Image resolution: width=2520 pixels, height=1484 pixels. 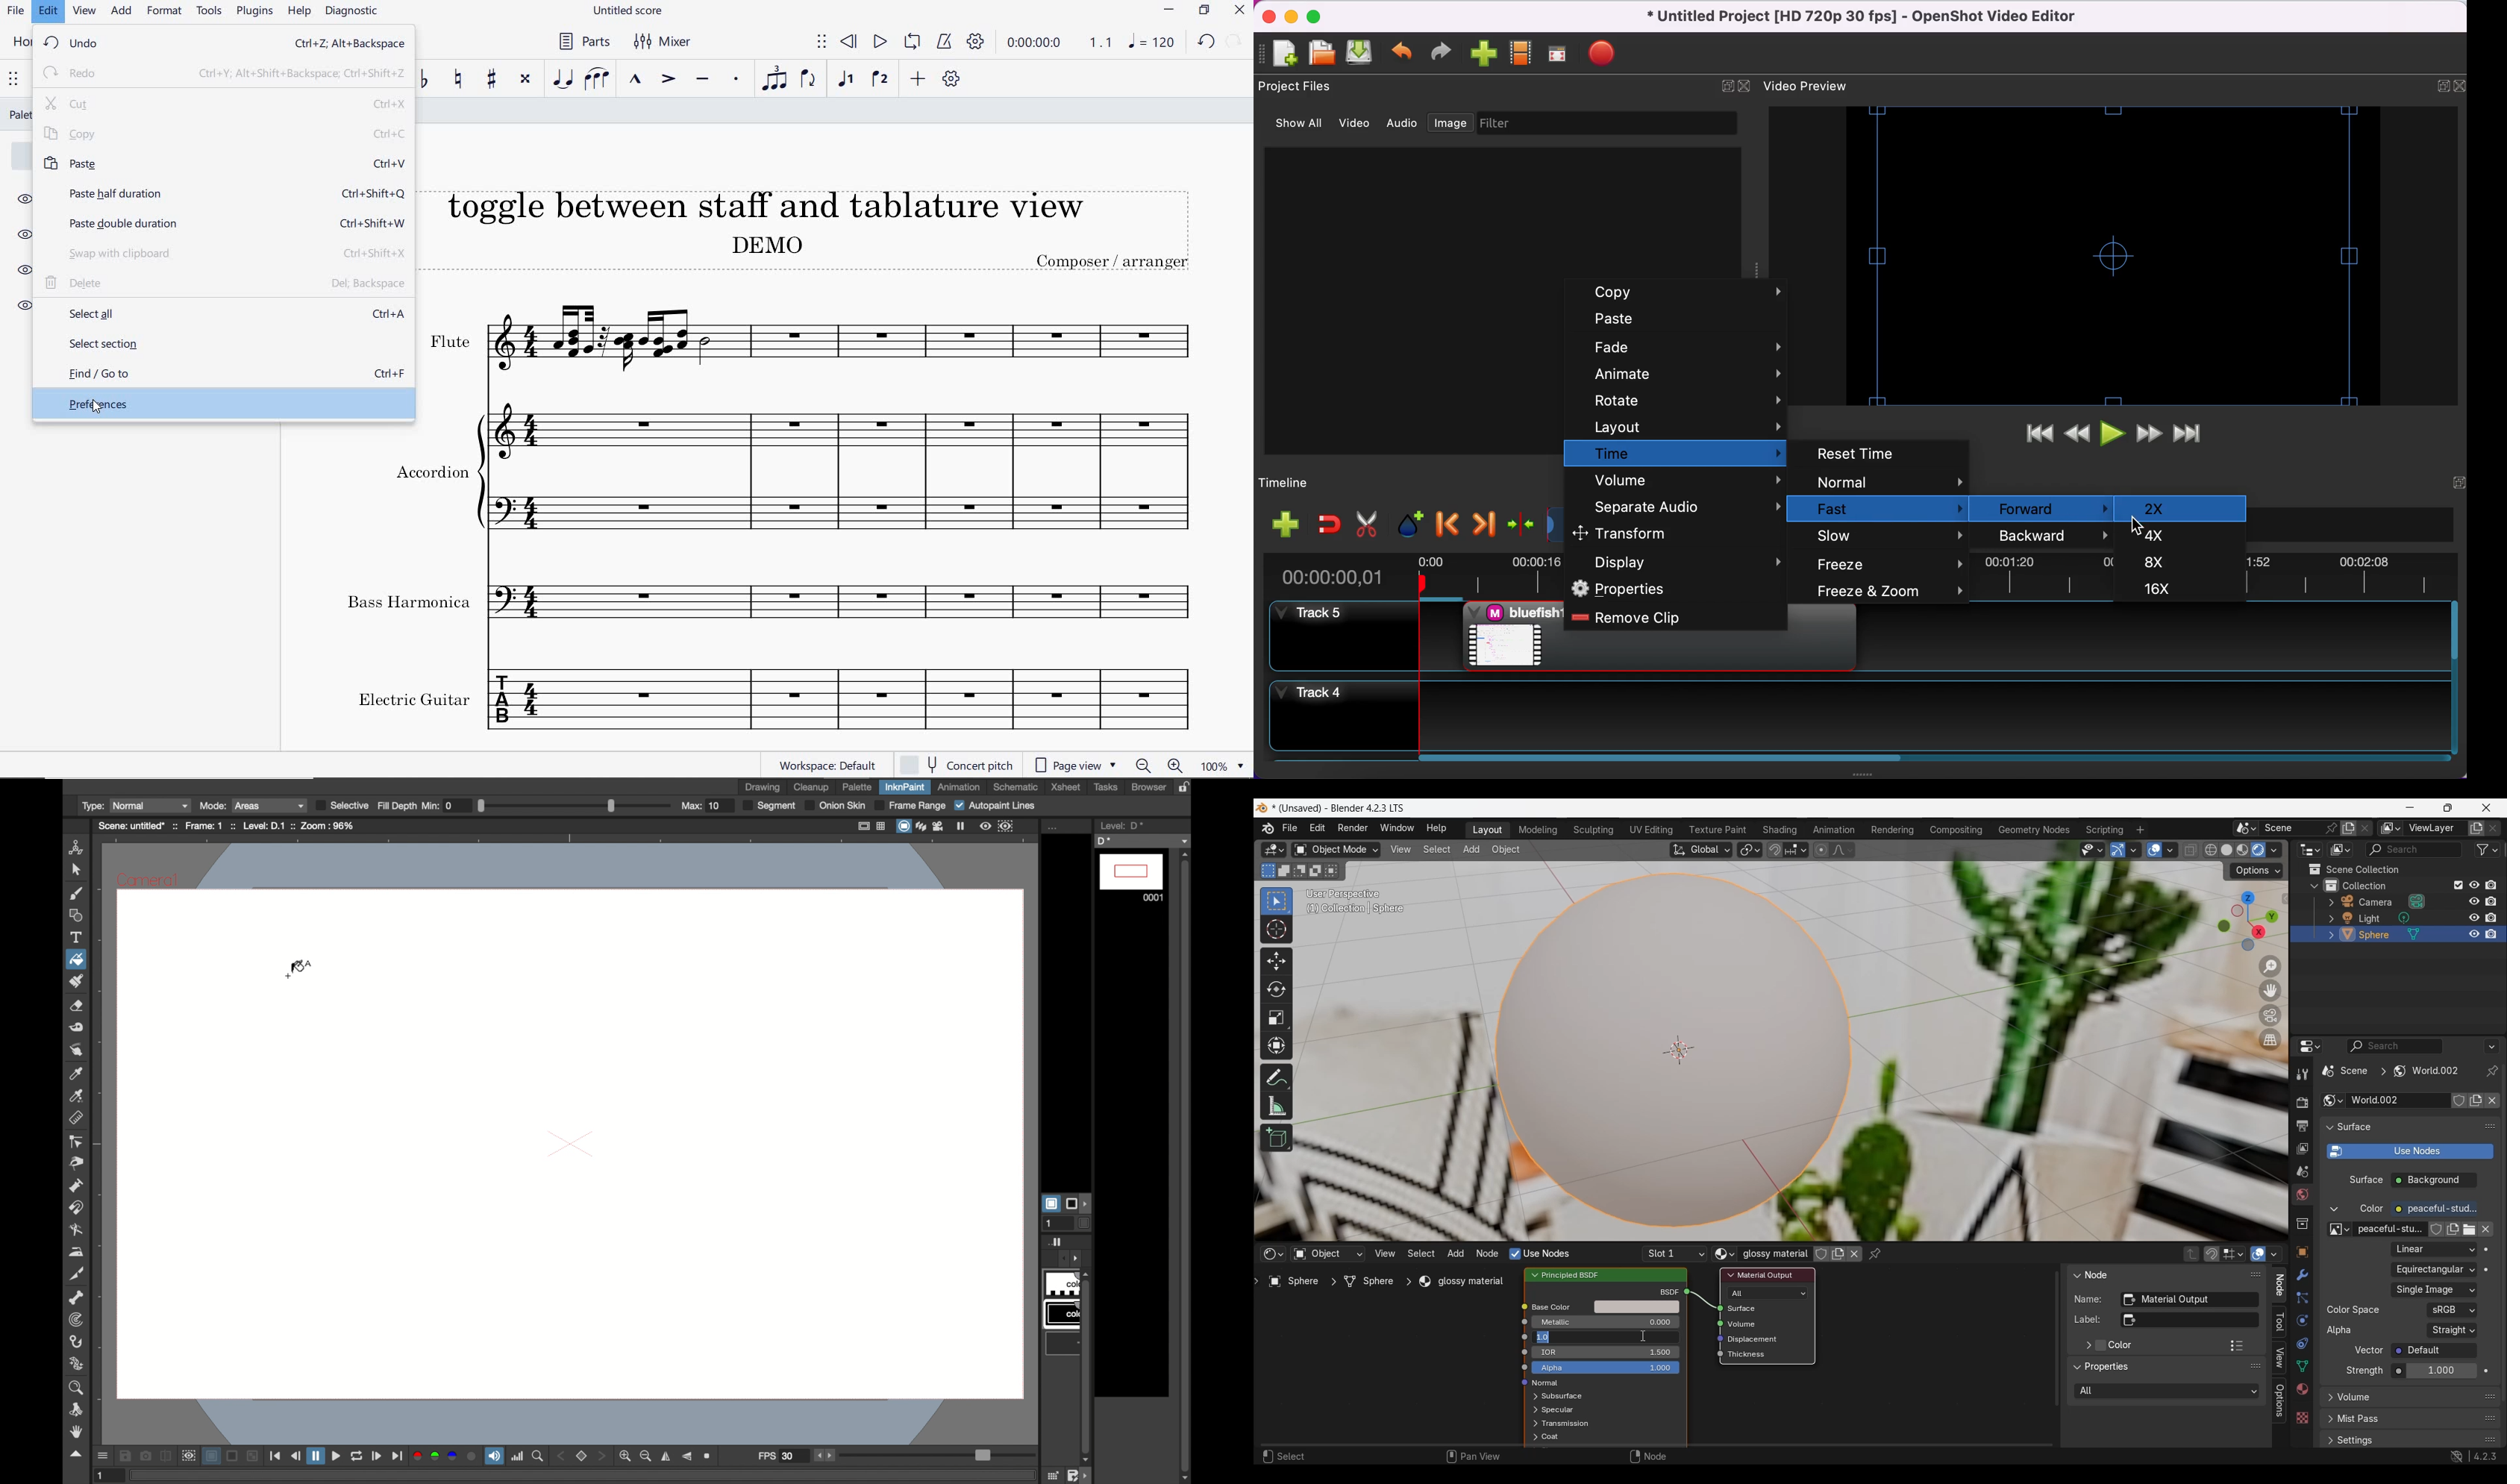 What do you see at coordinates (821, 43) in the screenshot?
I see `select to move` at bounding box center [821, 43].